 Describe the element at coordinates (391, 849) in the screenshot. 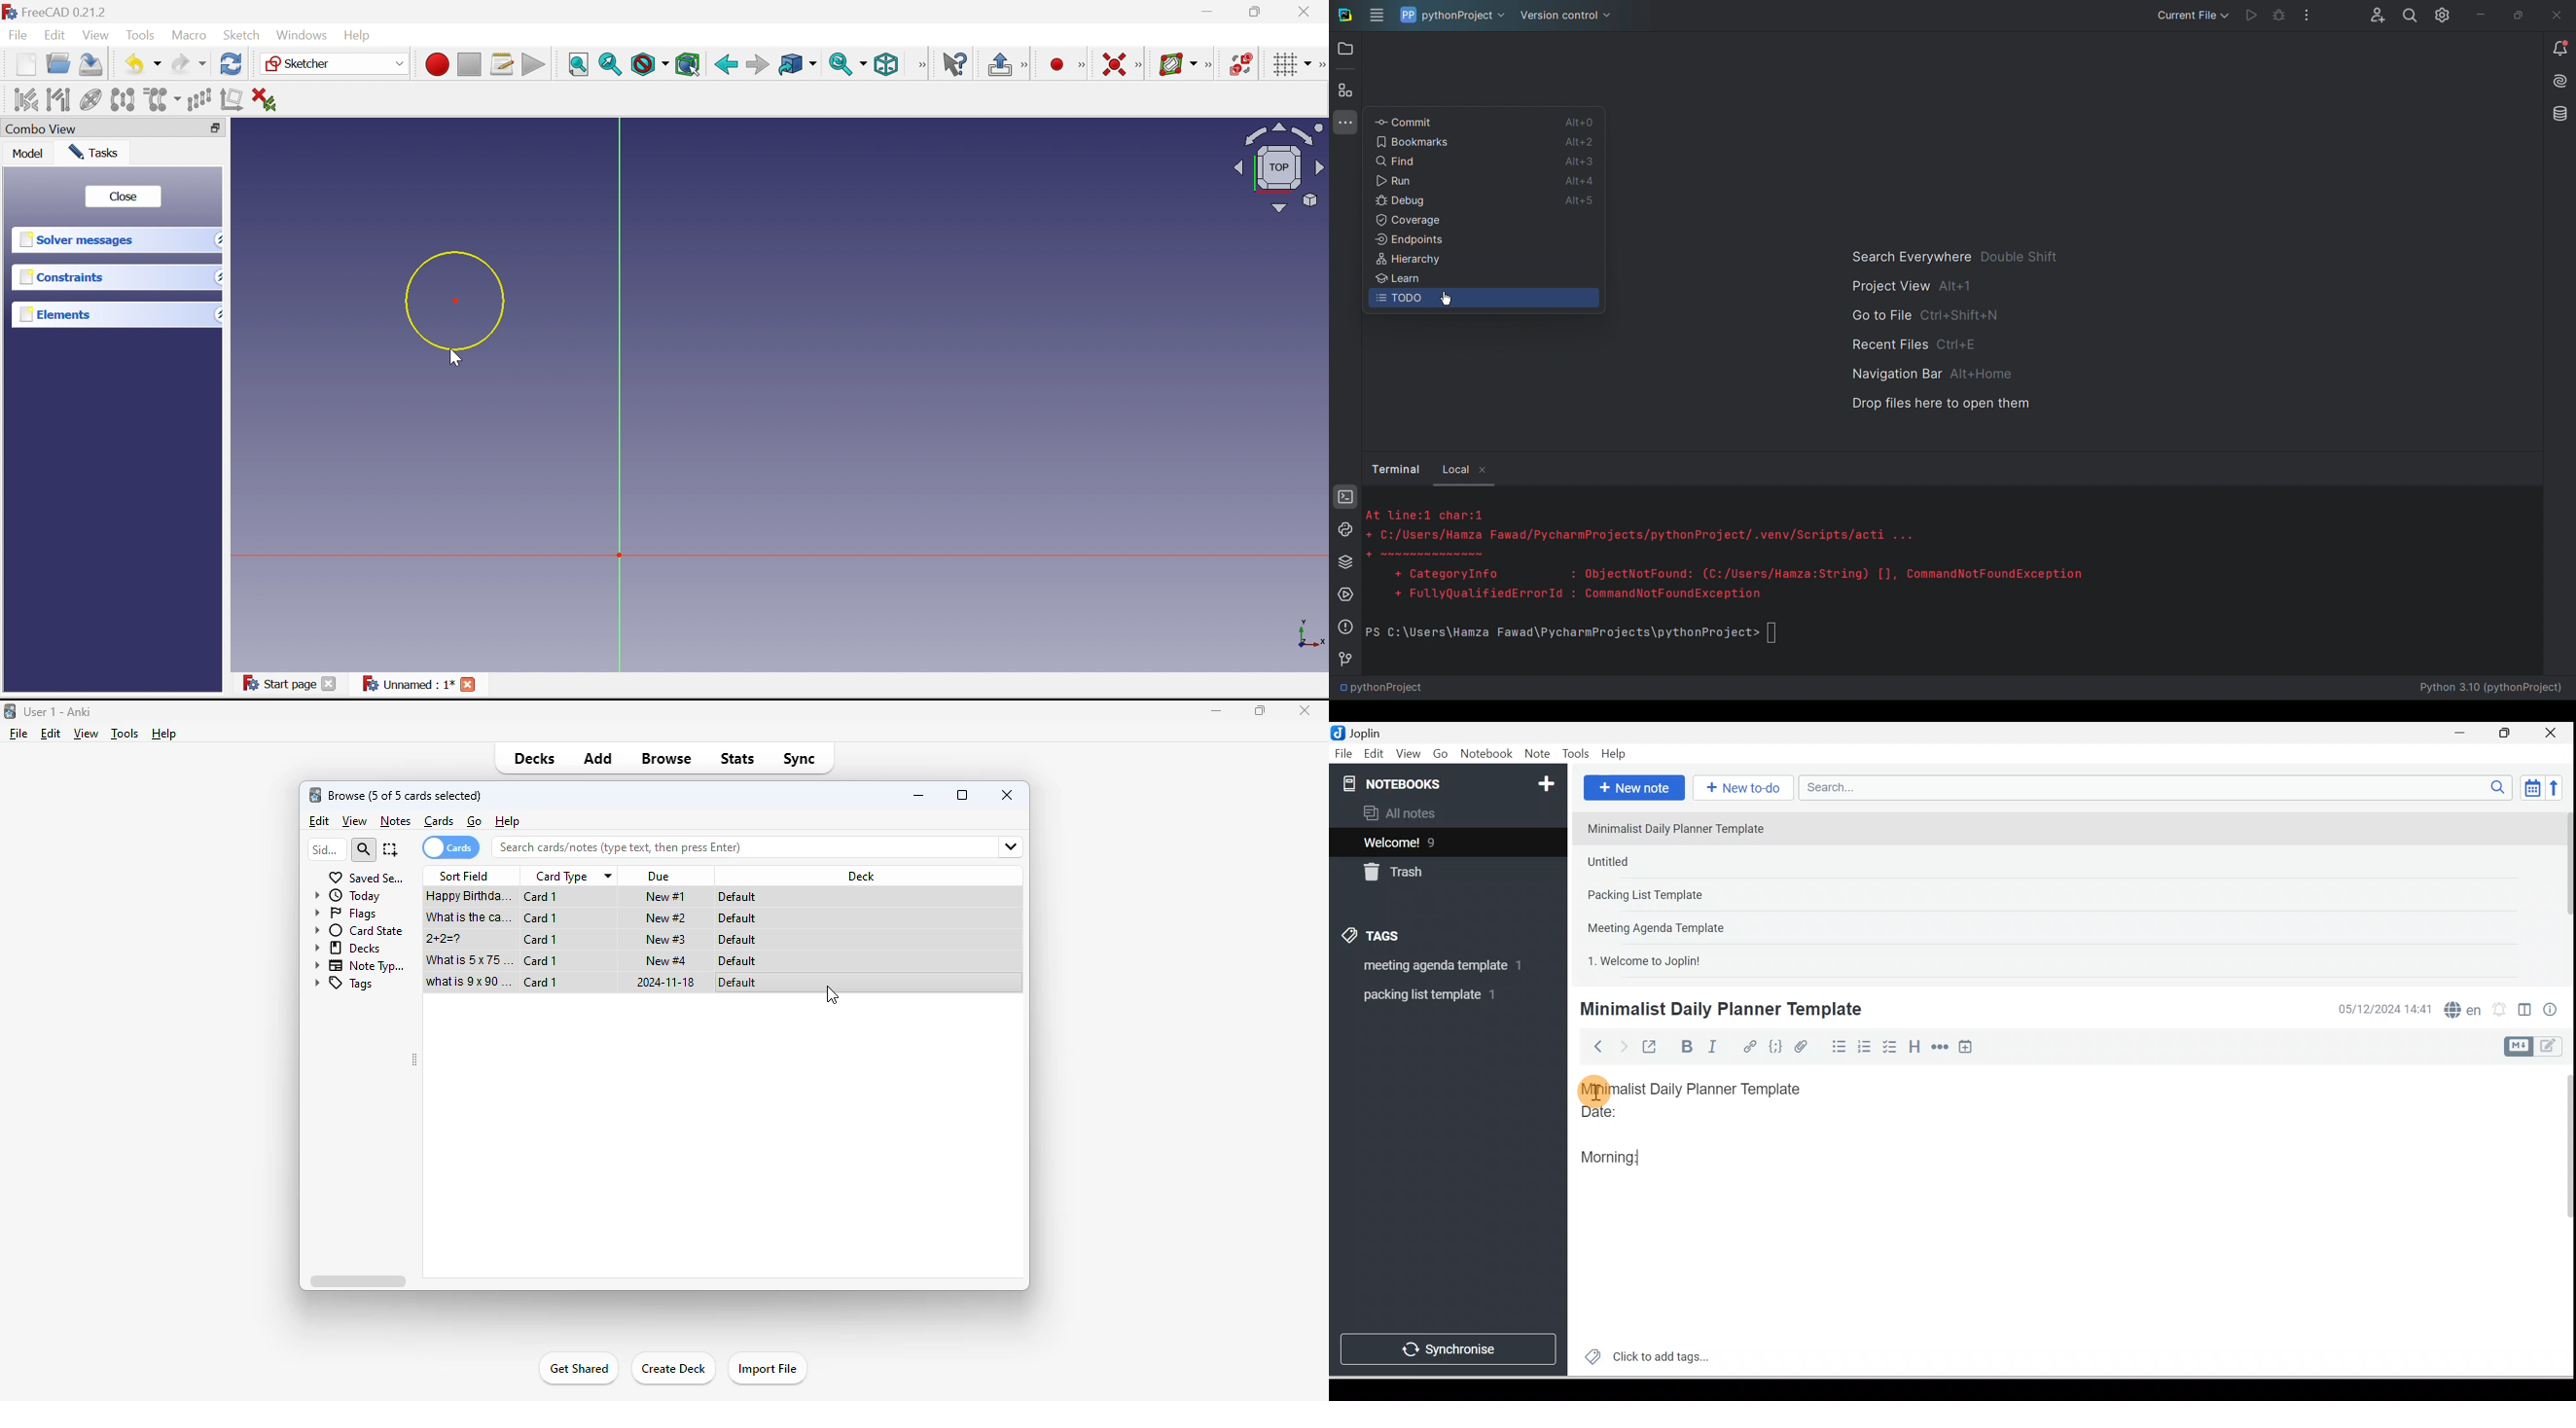

I see `select` at that location.